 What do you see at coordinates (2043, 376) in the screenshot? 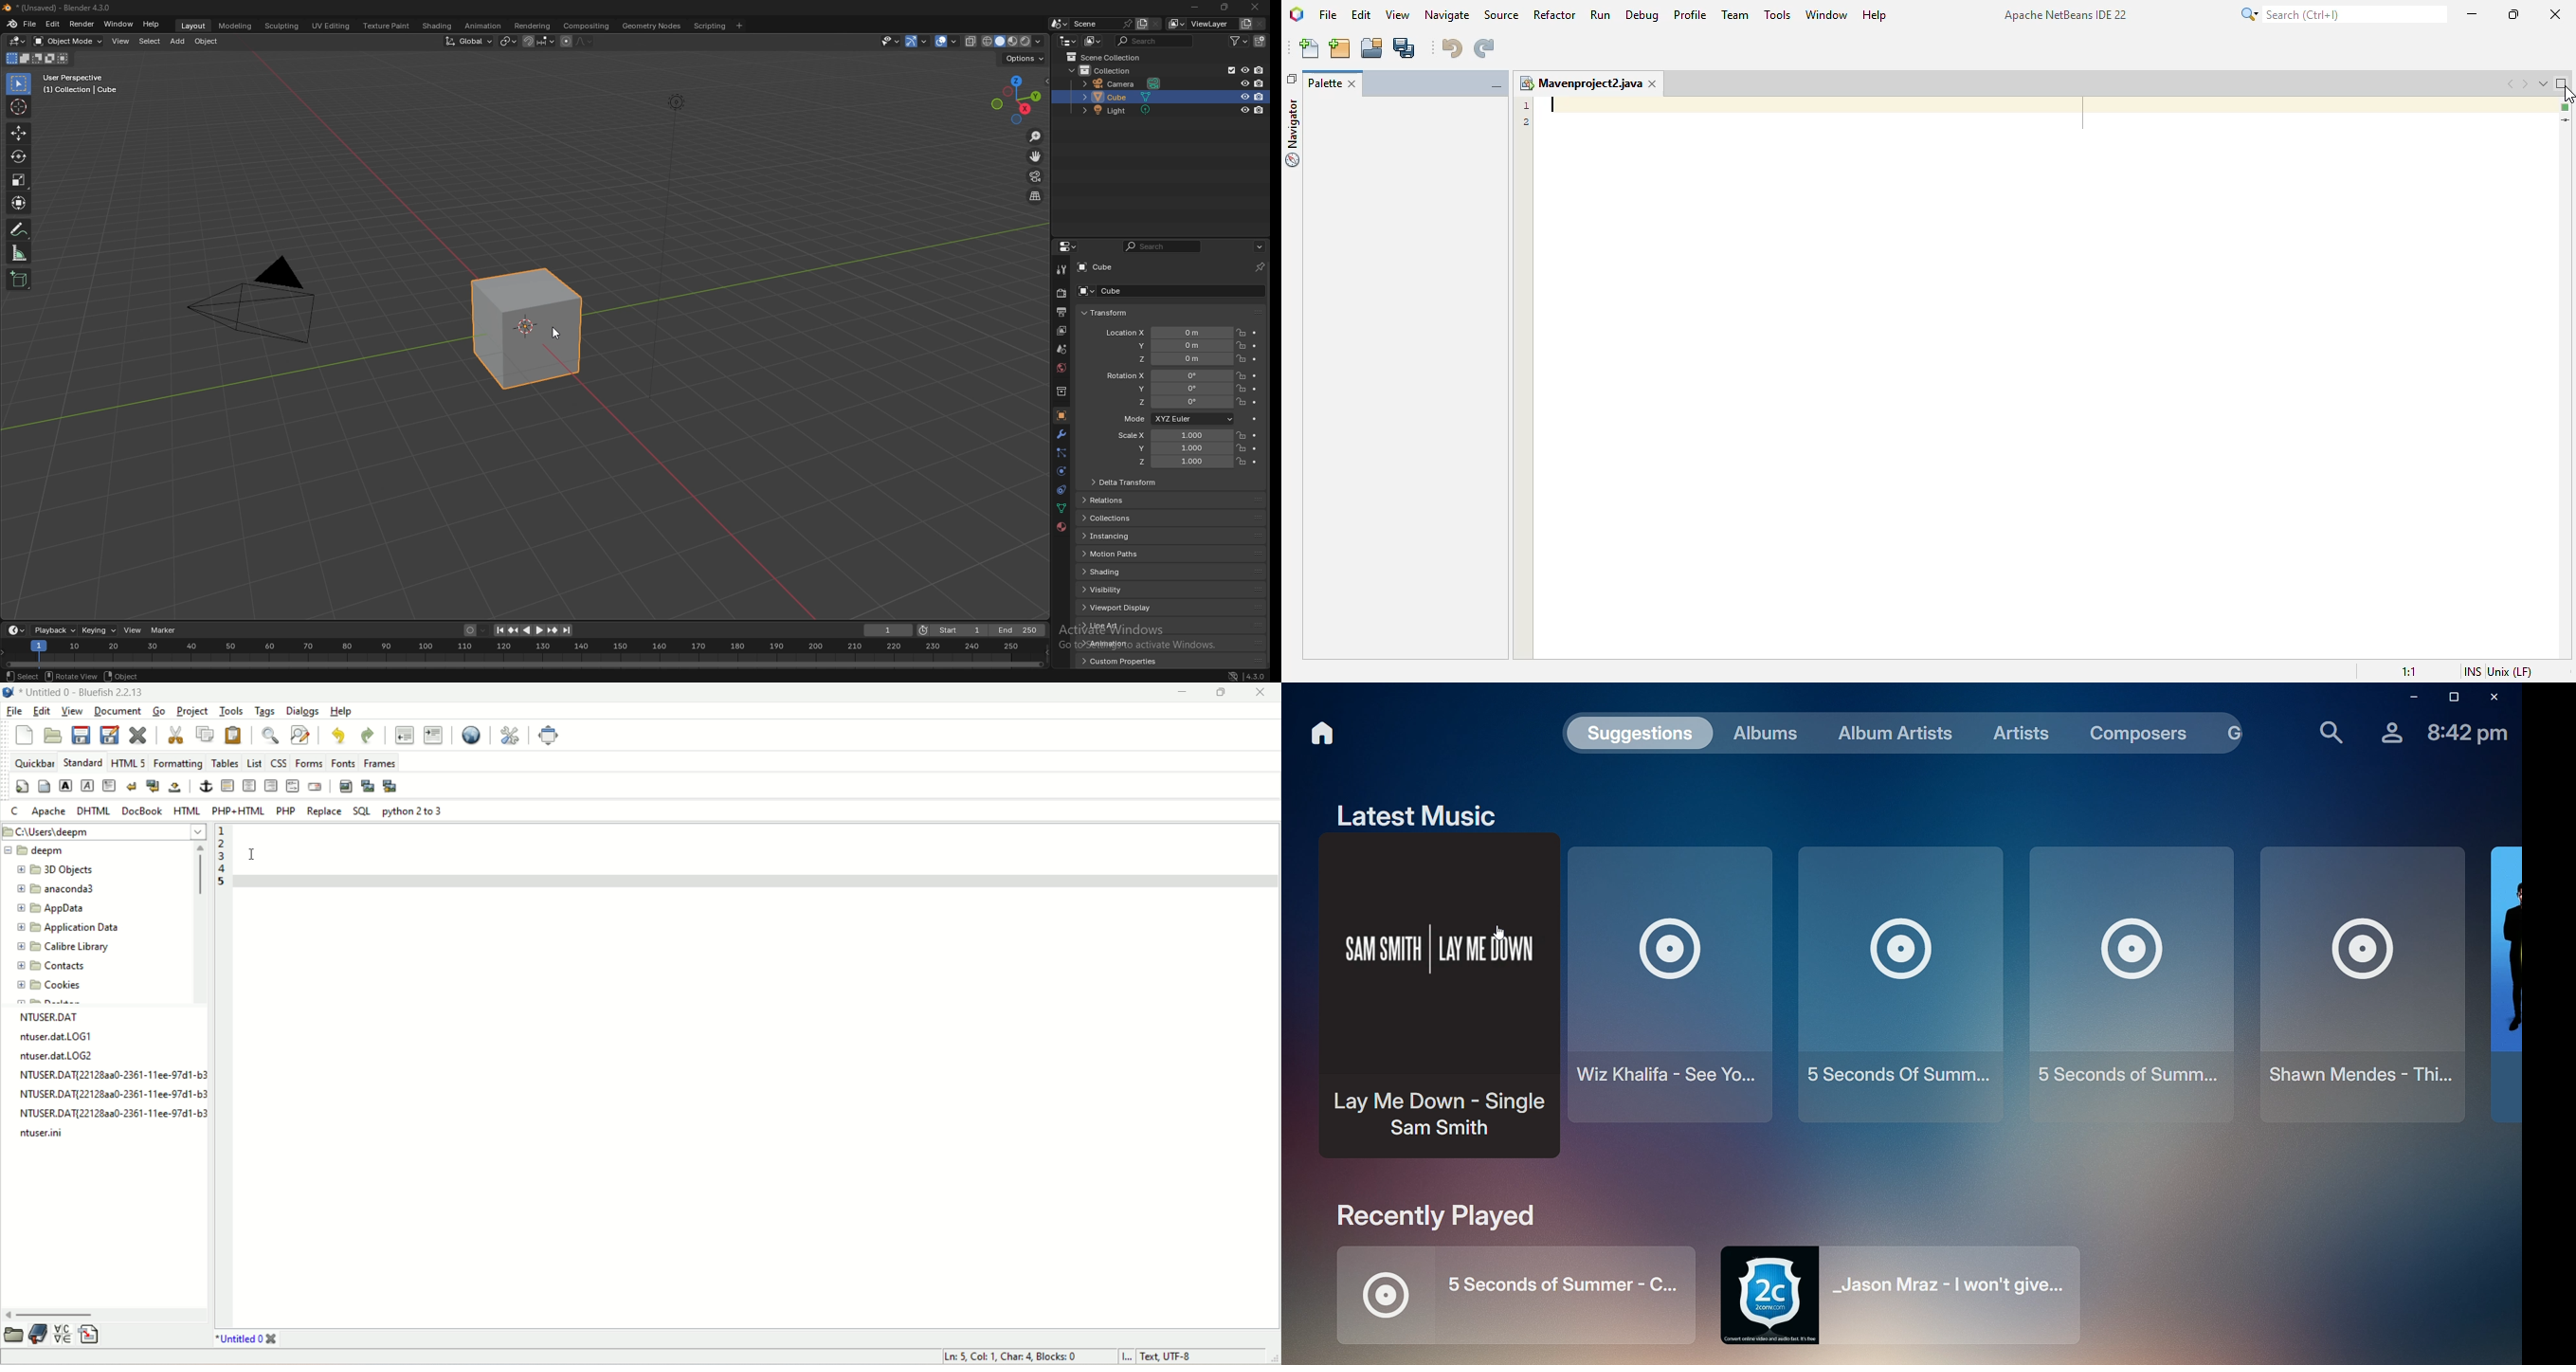
I see `editor window` at bounding box center [2043, 376].